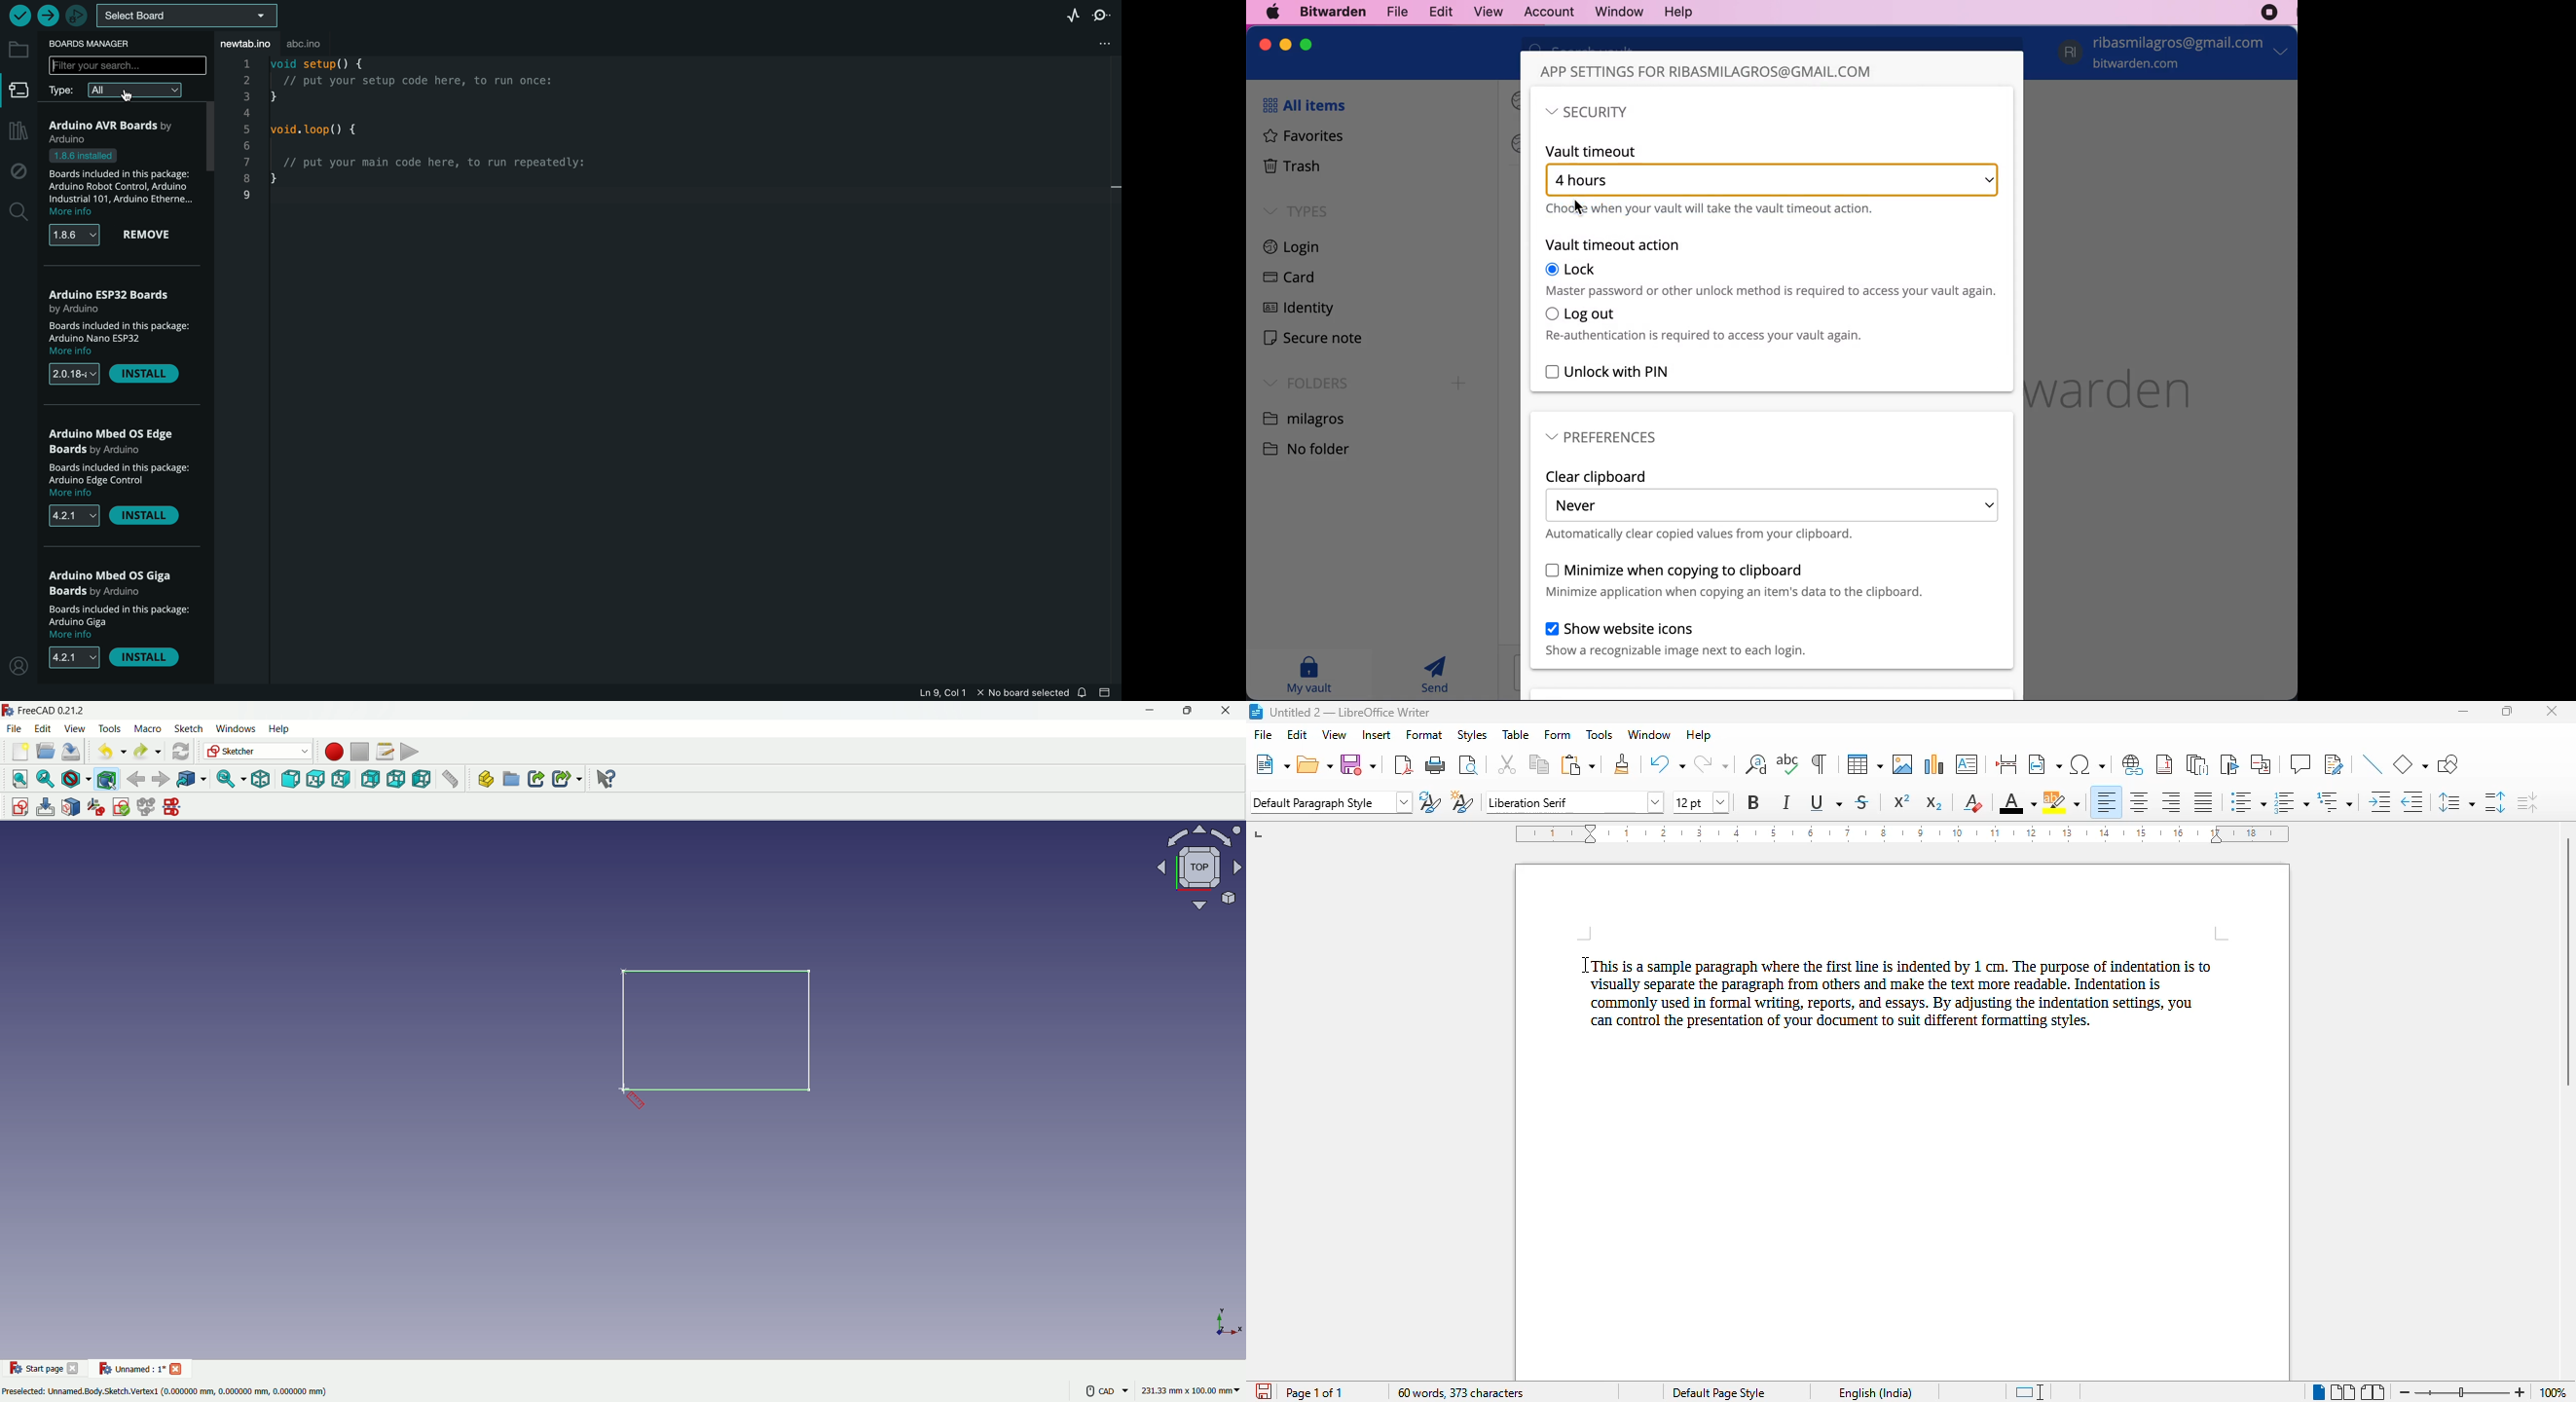 The height and width of the screenshot is (1428, 2576). Describe the element at coordinates (1787, 801) in the screenshot. I see `italic` at that location.